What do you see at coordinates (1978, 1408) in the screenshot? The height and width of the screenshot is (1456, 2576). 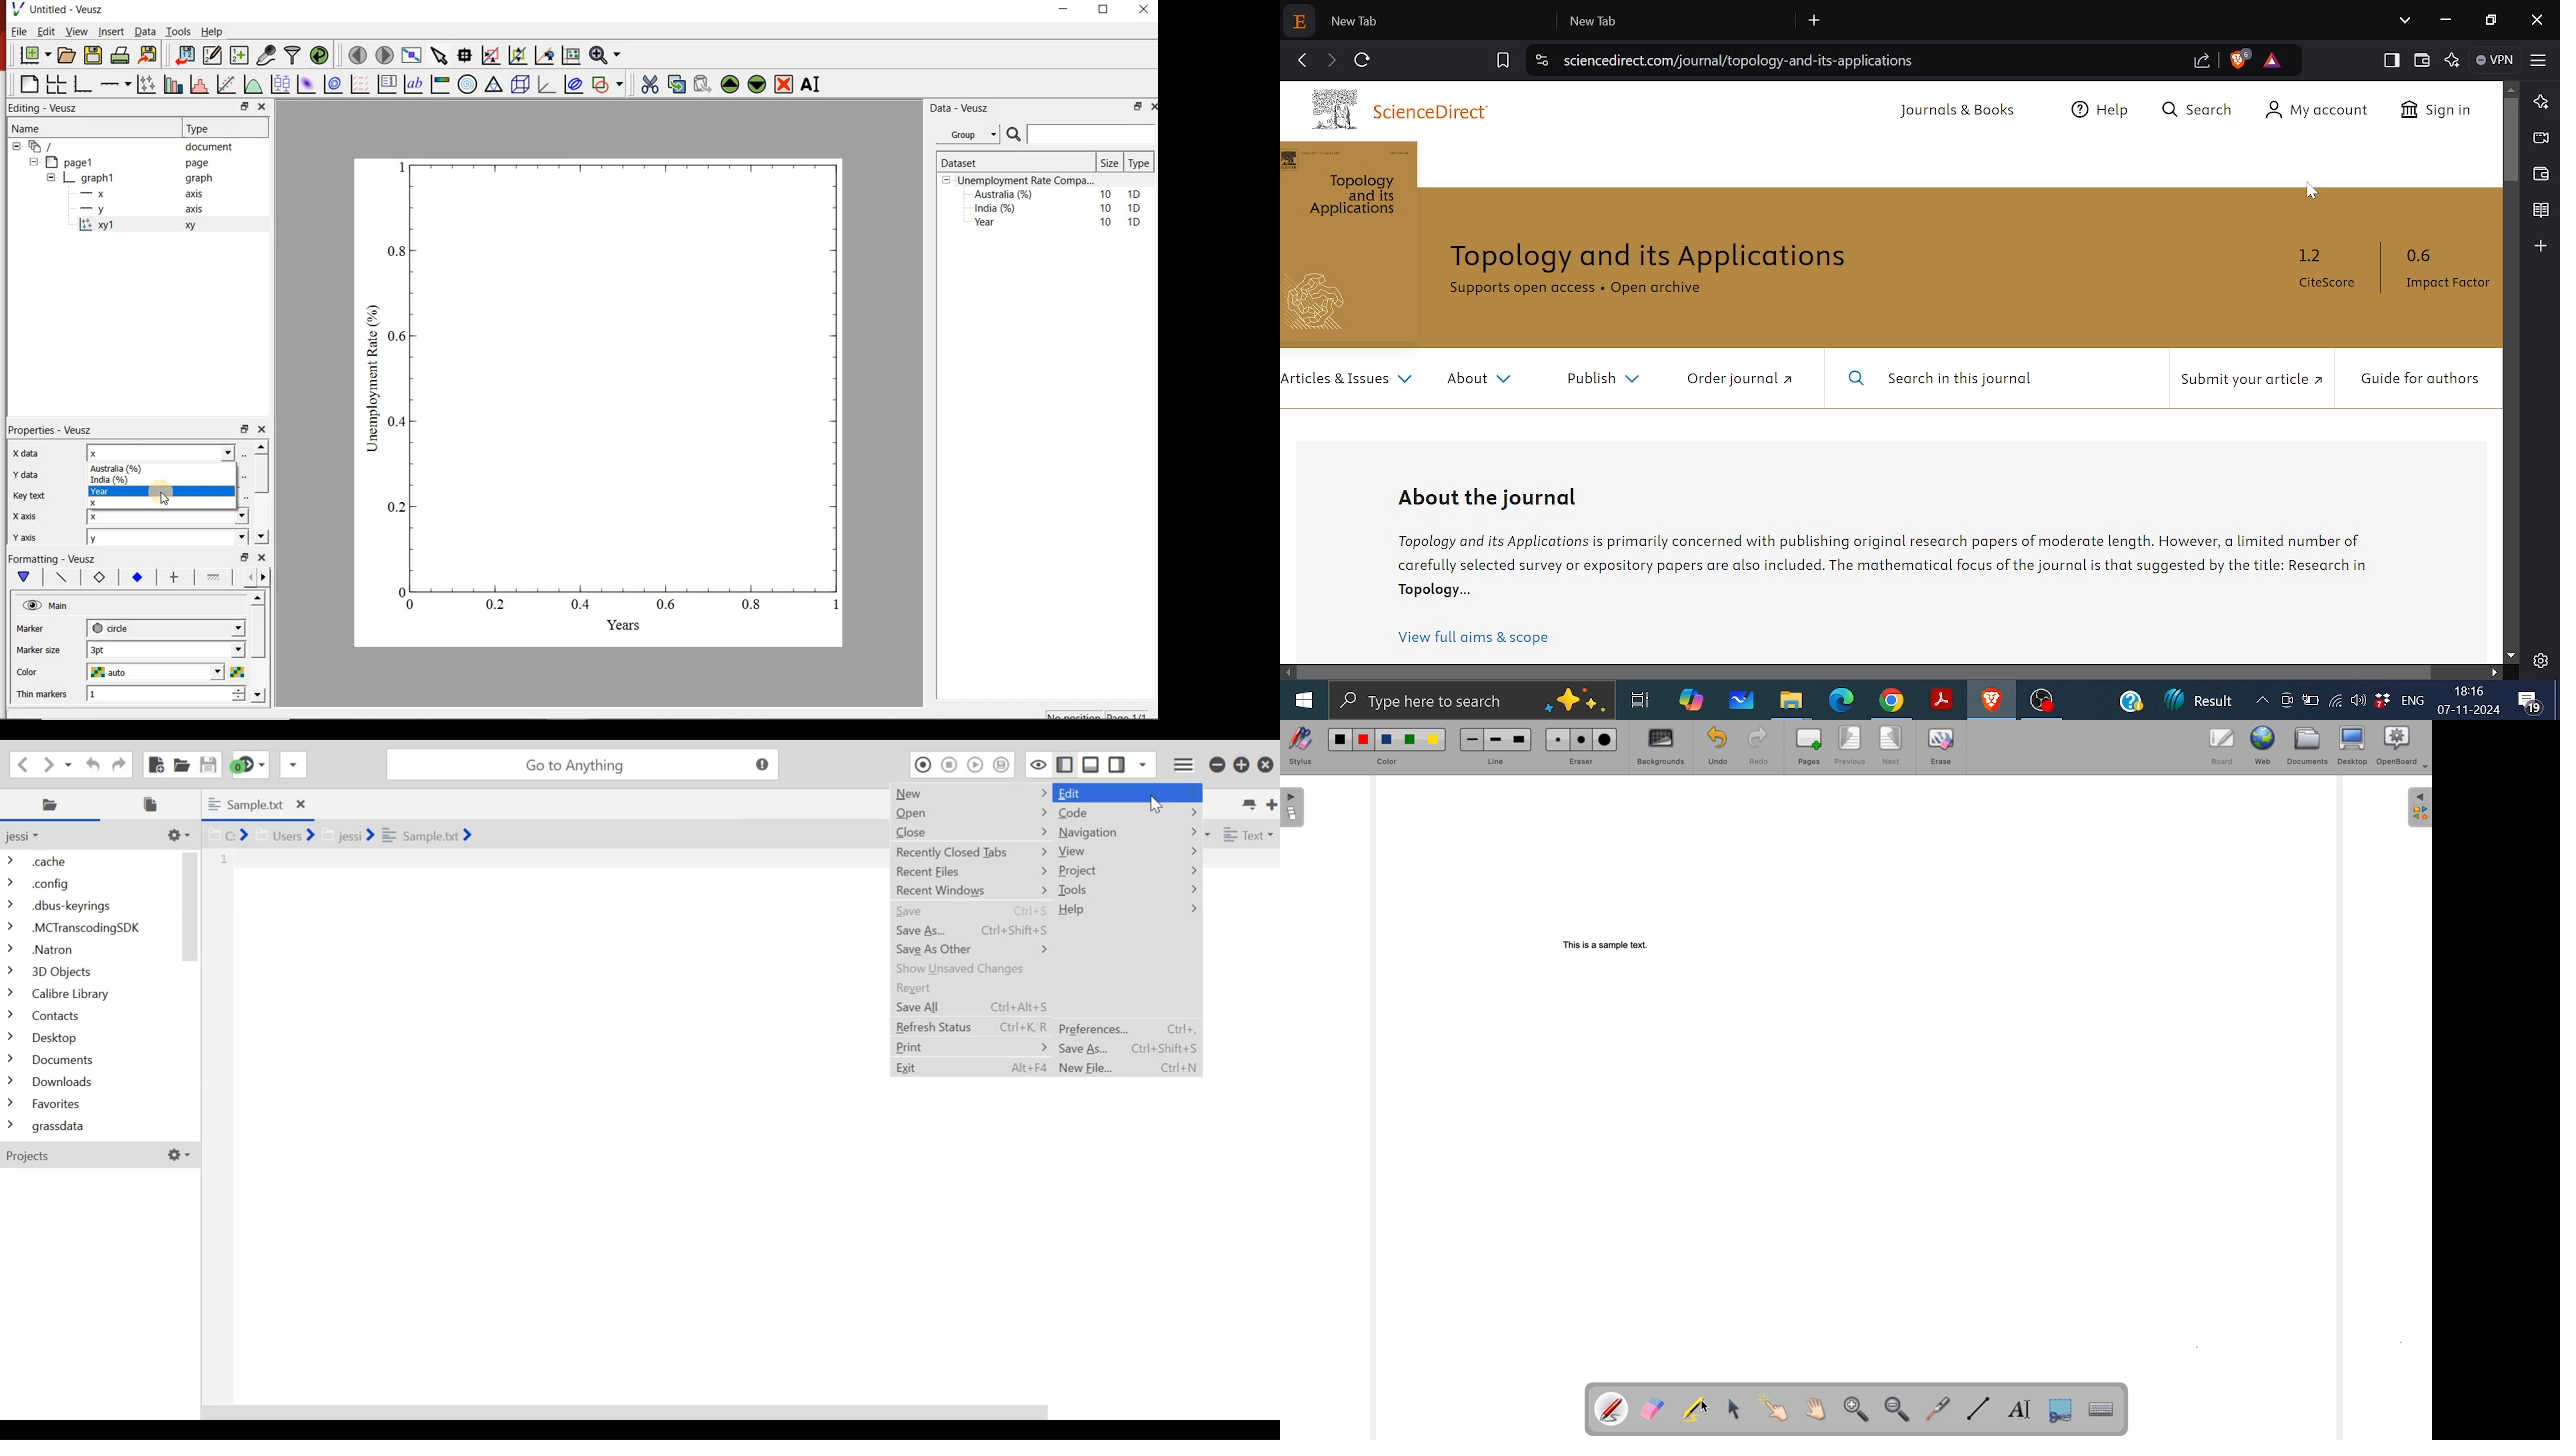 I see `draw lines` at bounding box center [1978, 1408].